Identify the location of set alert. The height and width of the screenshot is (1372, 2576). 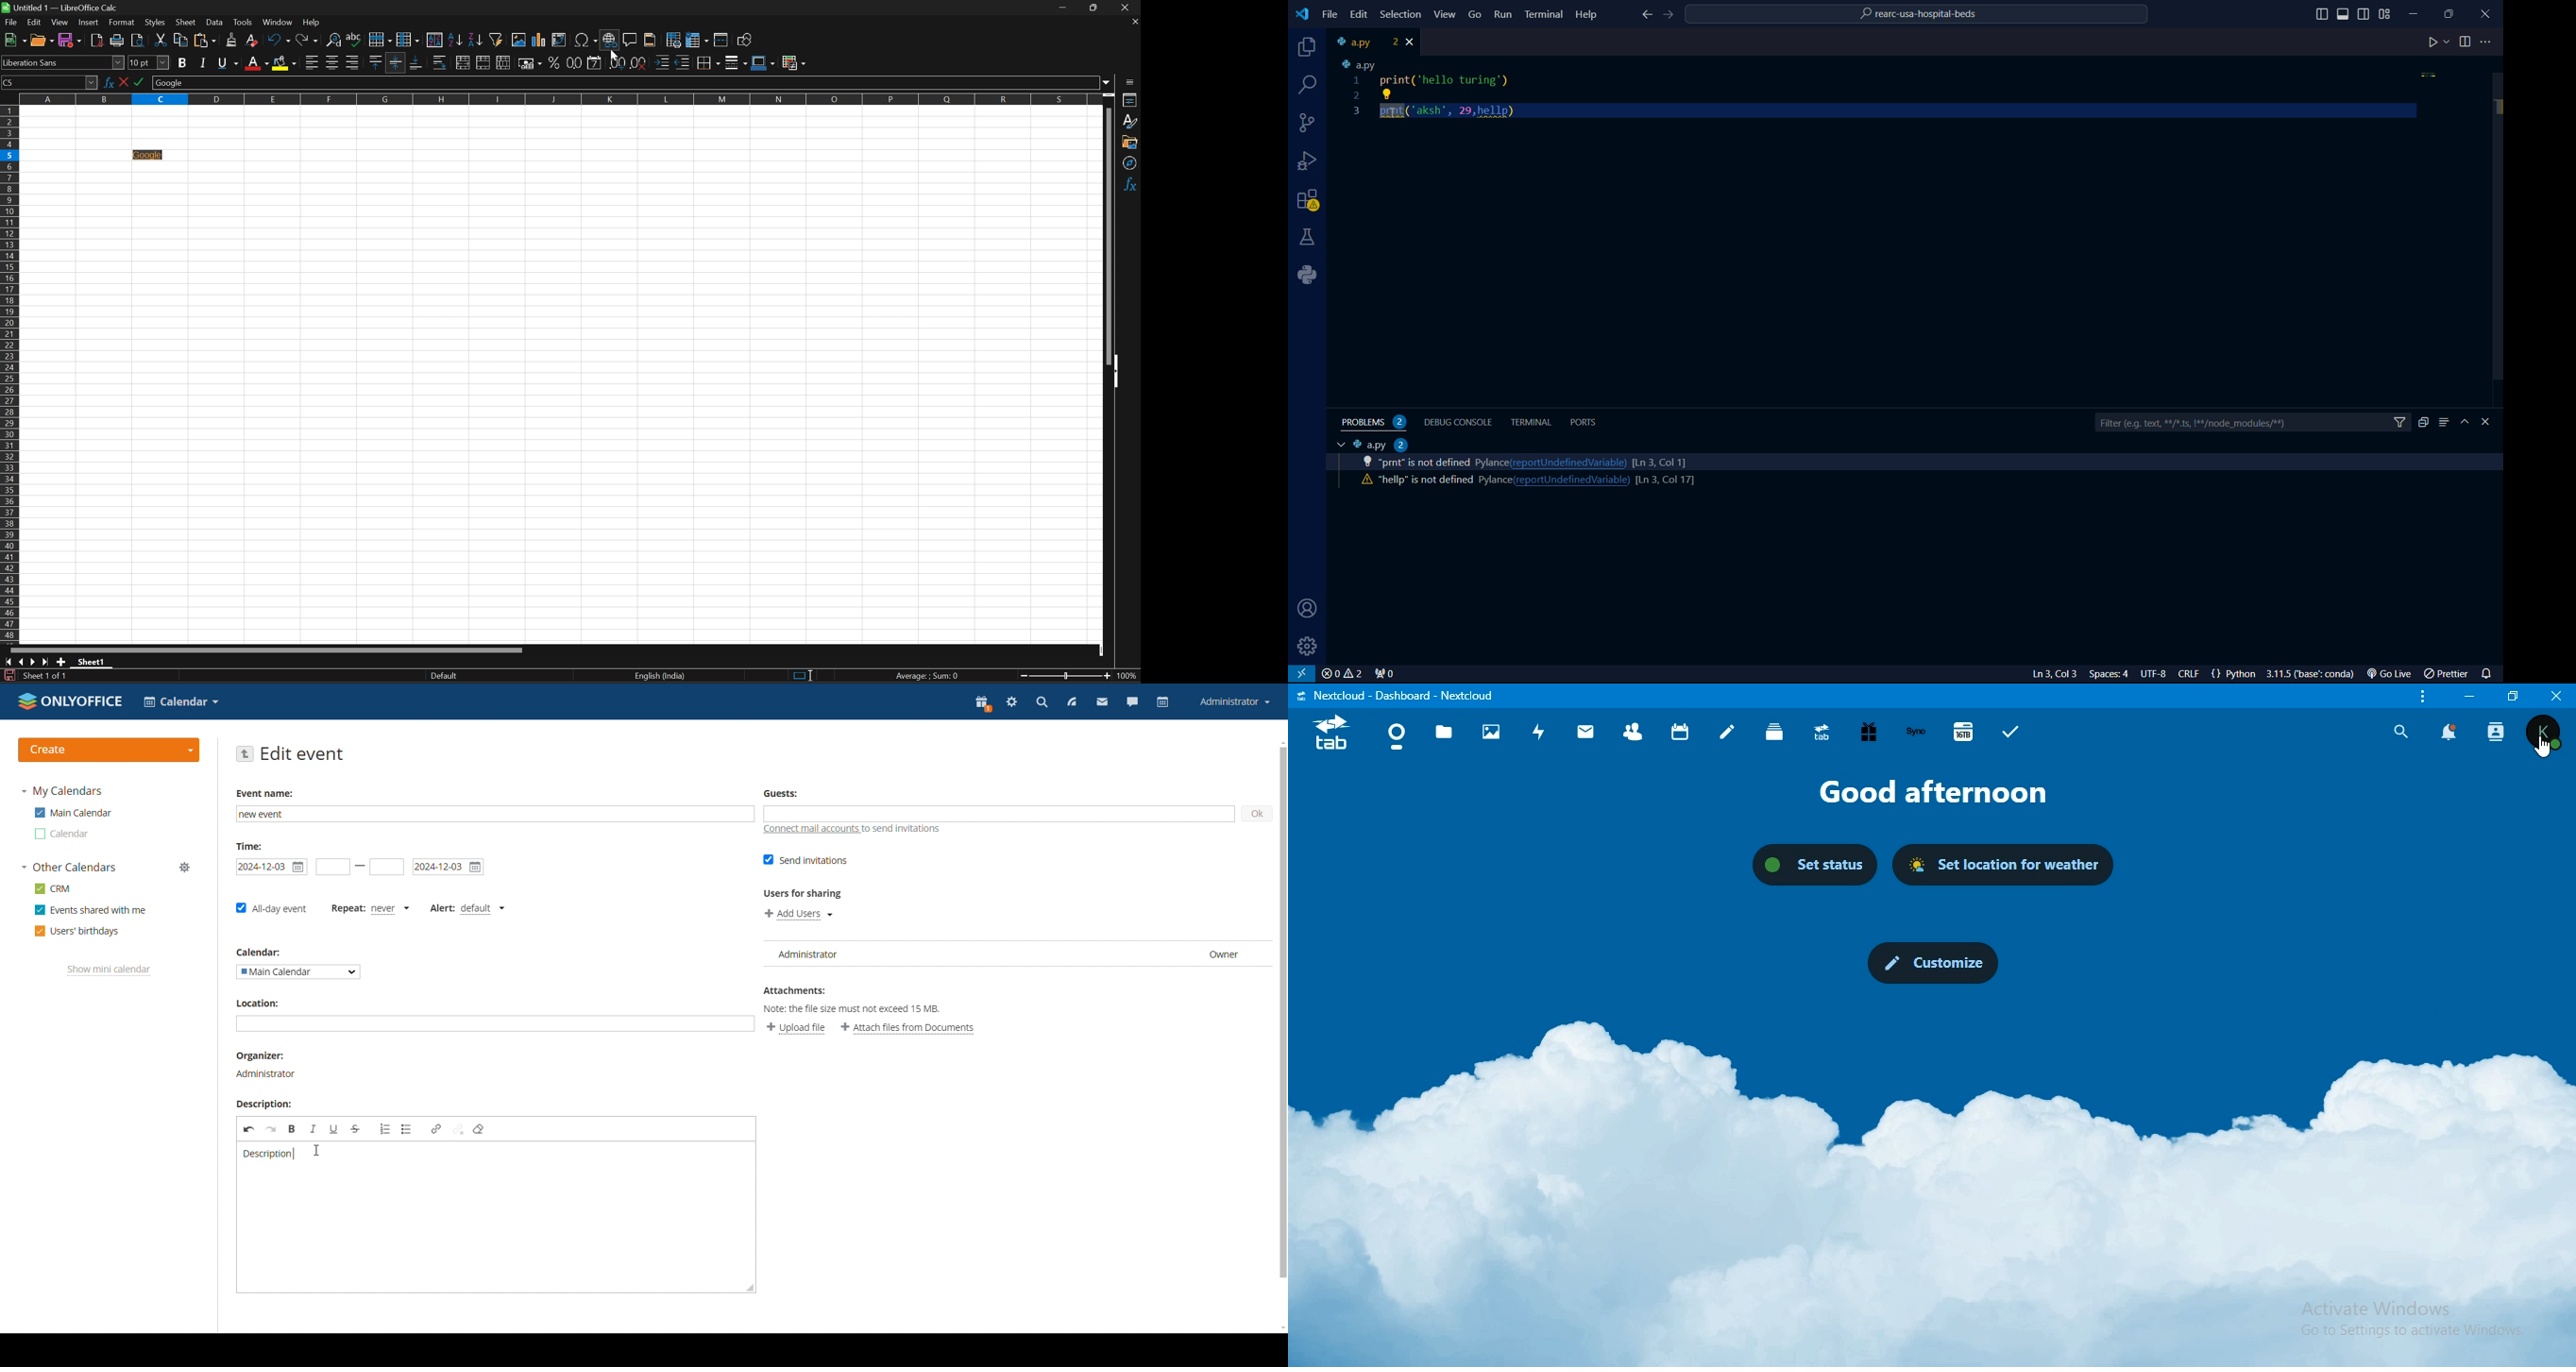
(441, 908).